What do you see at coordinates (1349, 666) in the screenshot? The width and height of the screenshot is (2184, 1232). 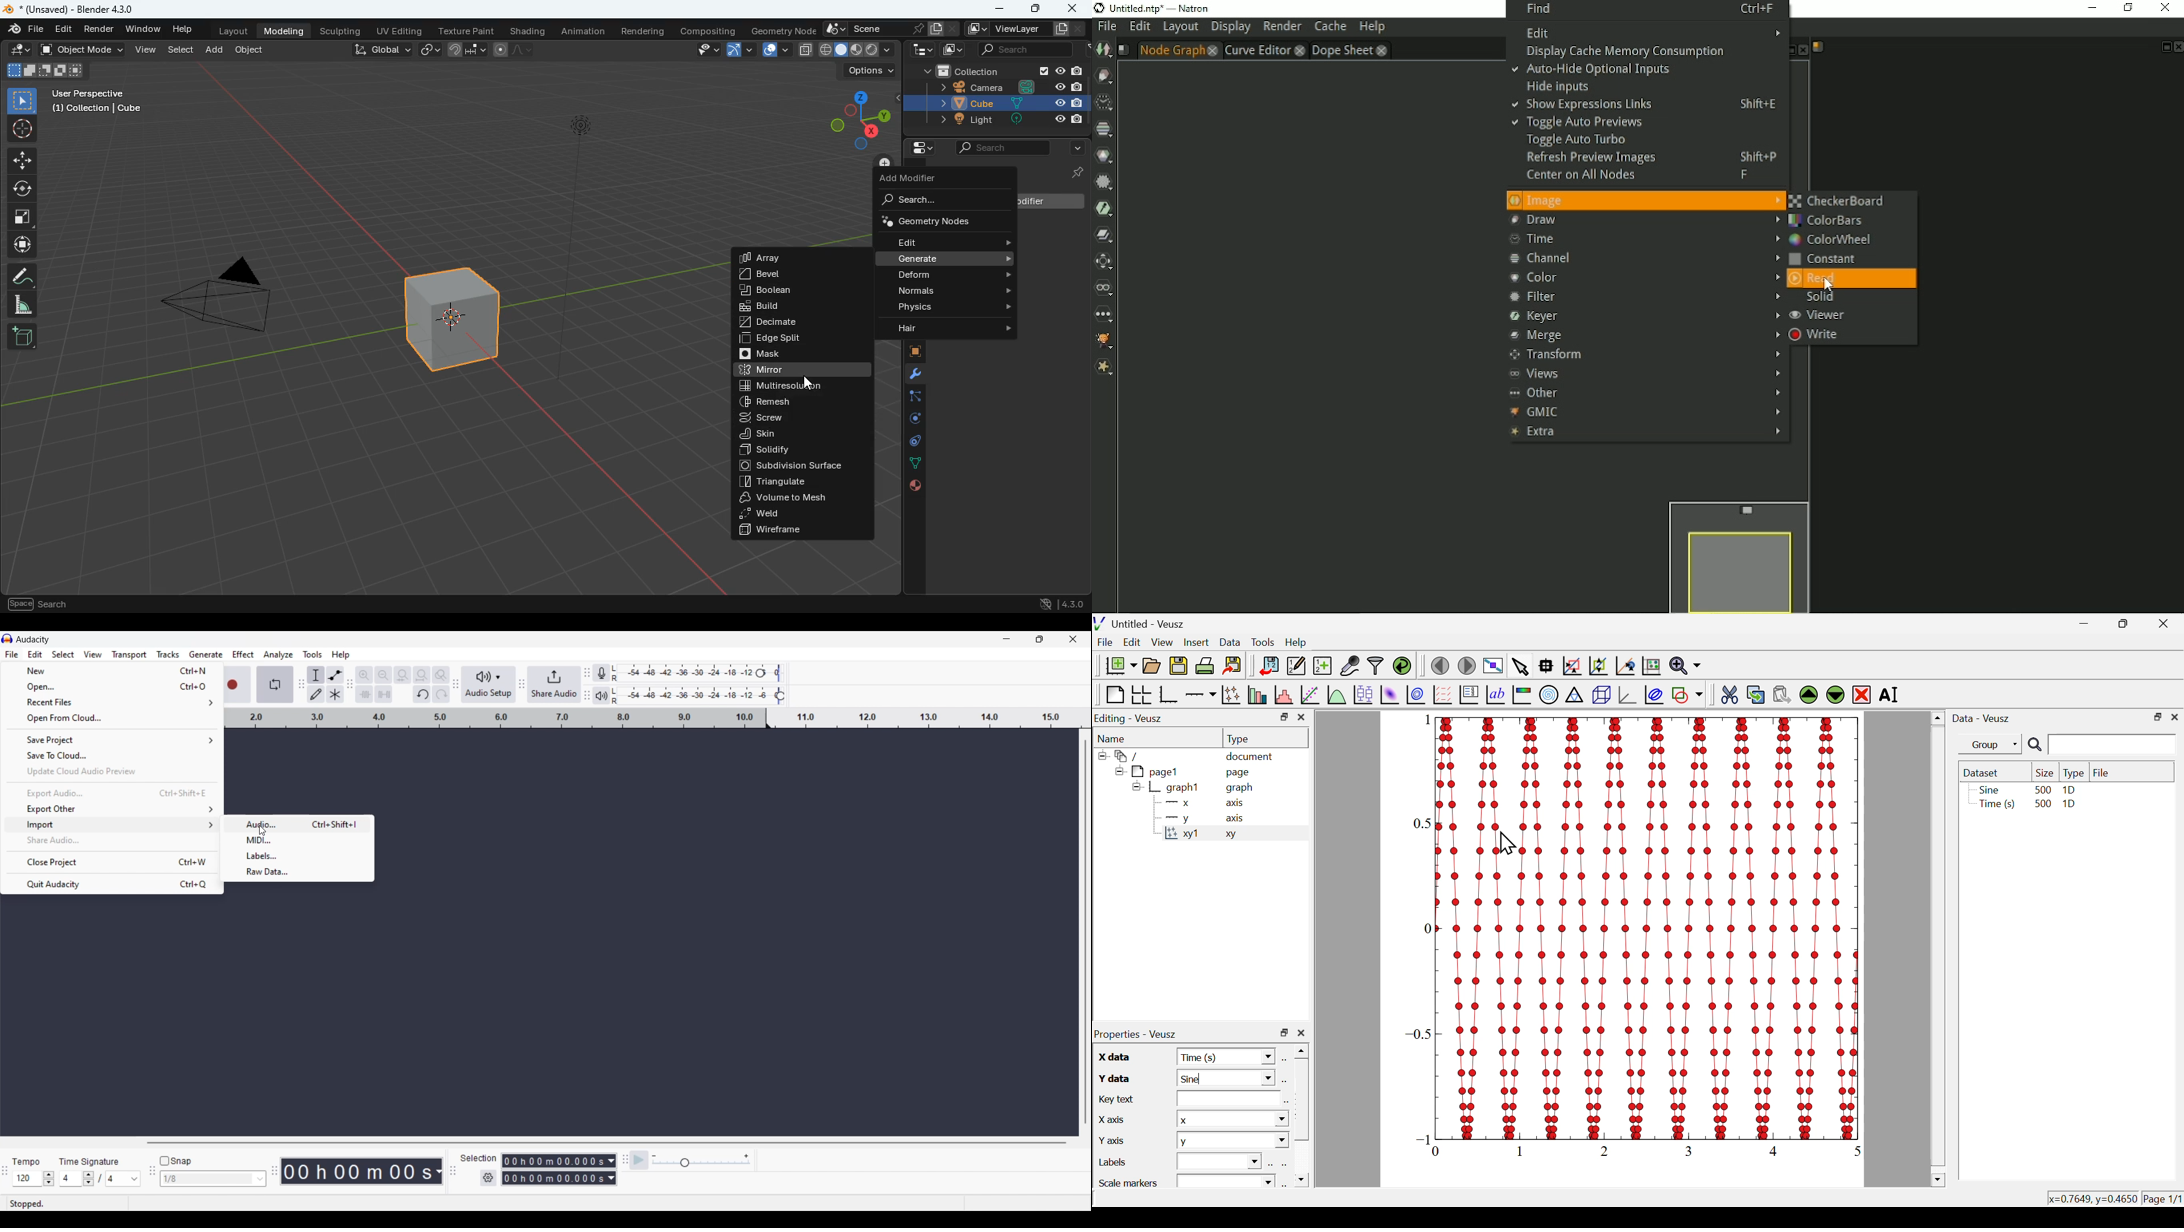 I see `capture remote data` at bounding box center [1349, 666].